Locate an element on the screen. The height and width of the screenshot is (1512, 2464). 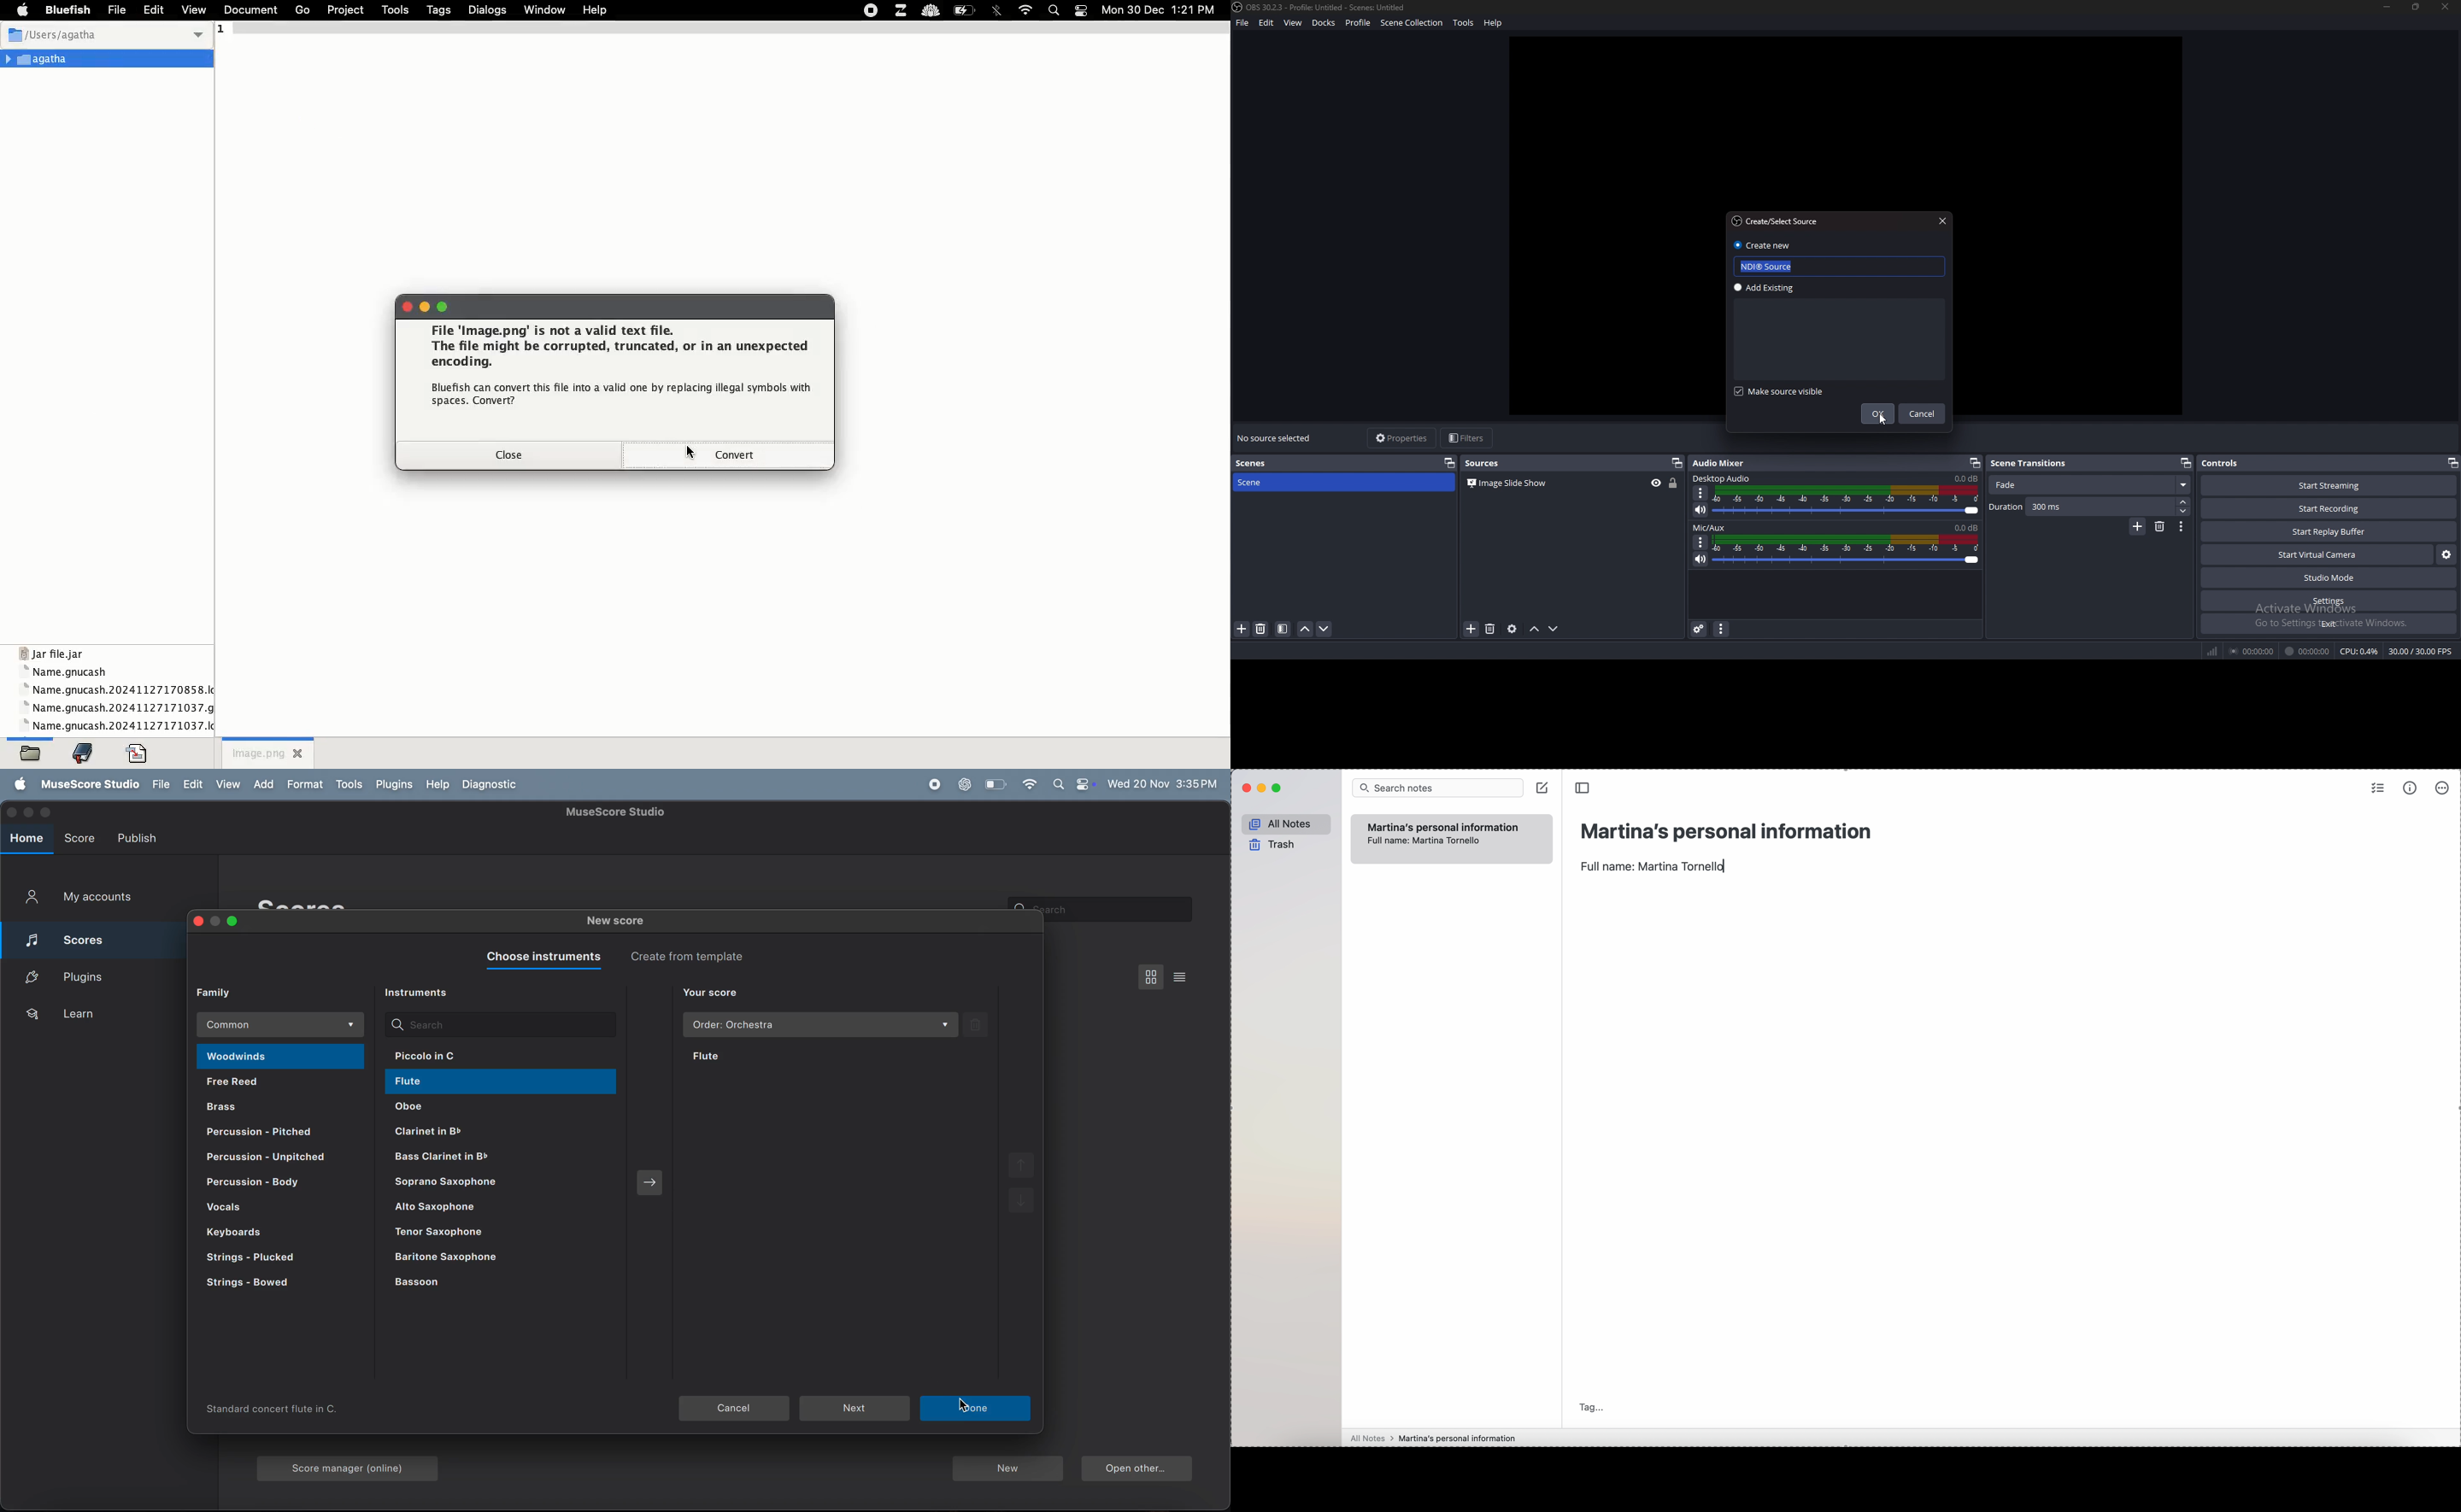
Agatha is located at coordinates (109, 58).